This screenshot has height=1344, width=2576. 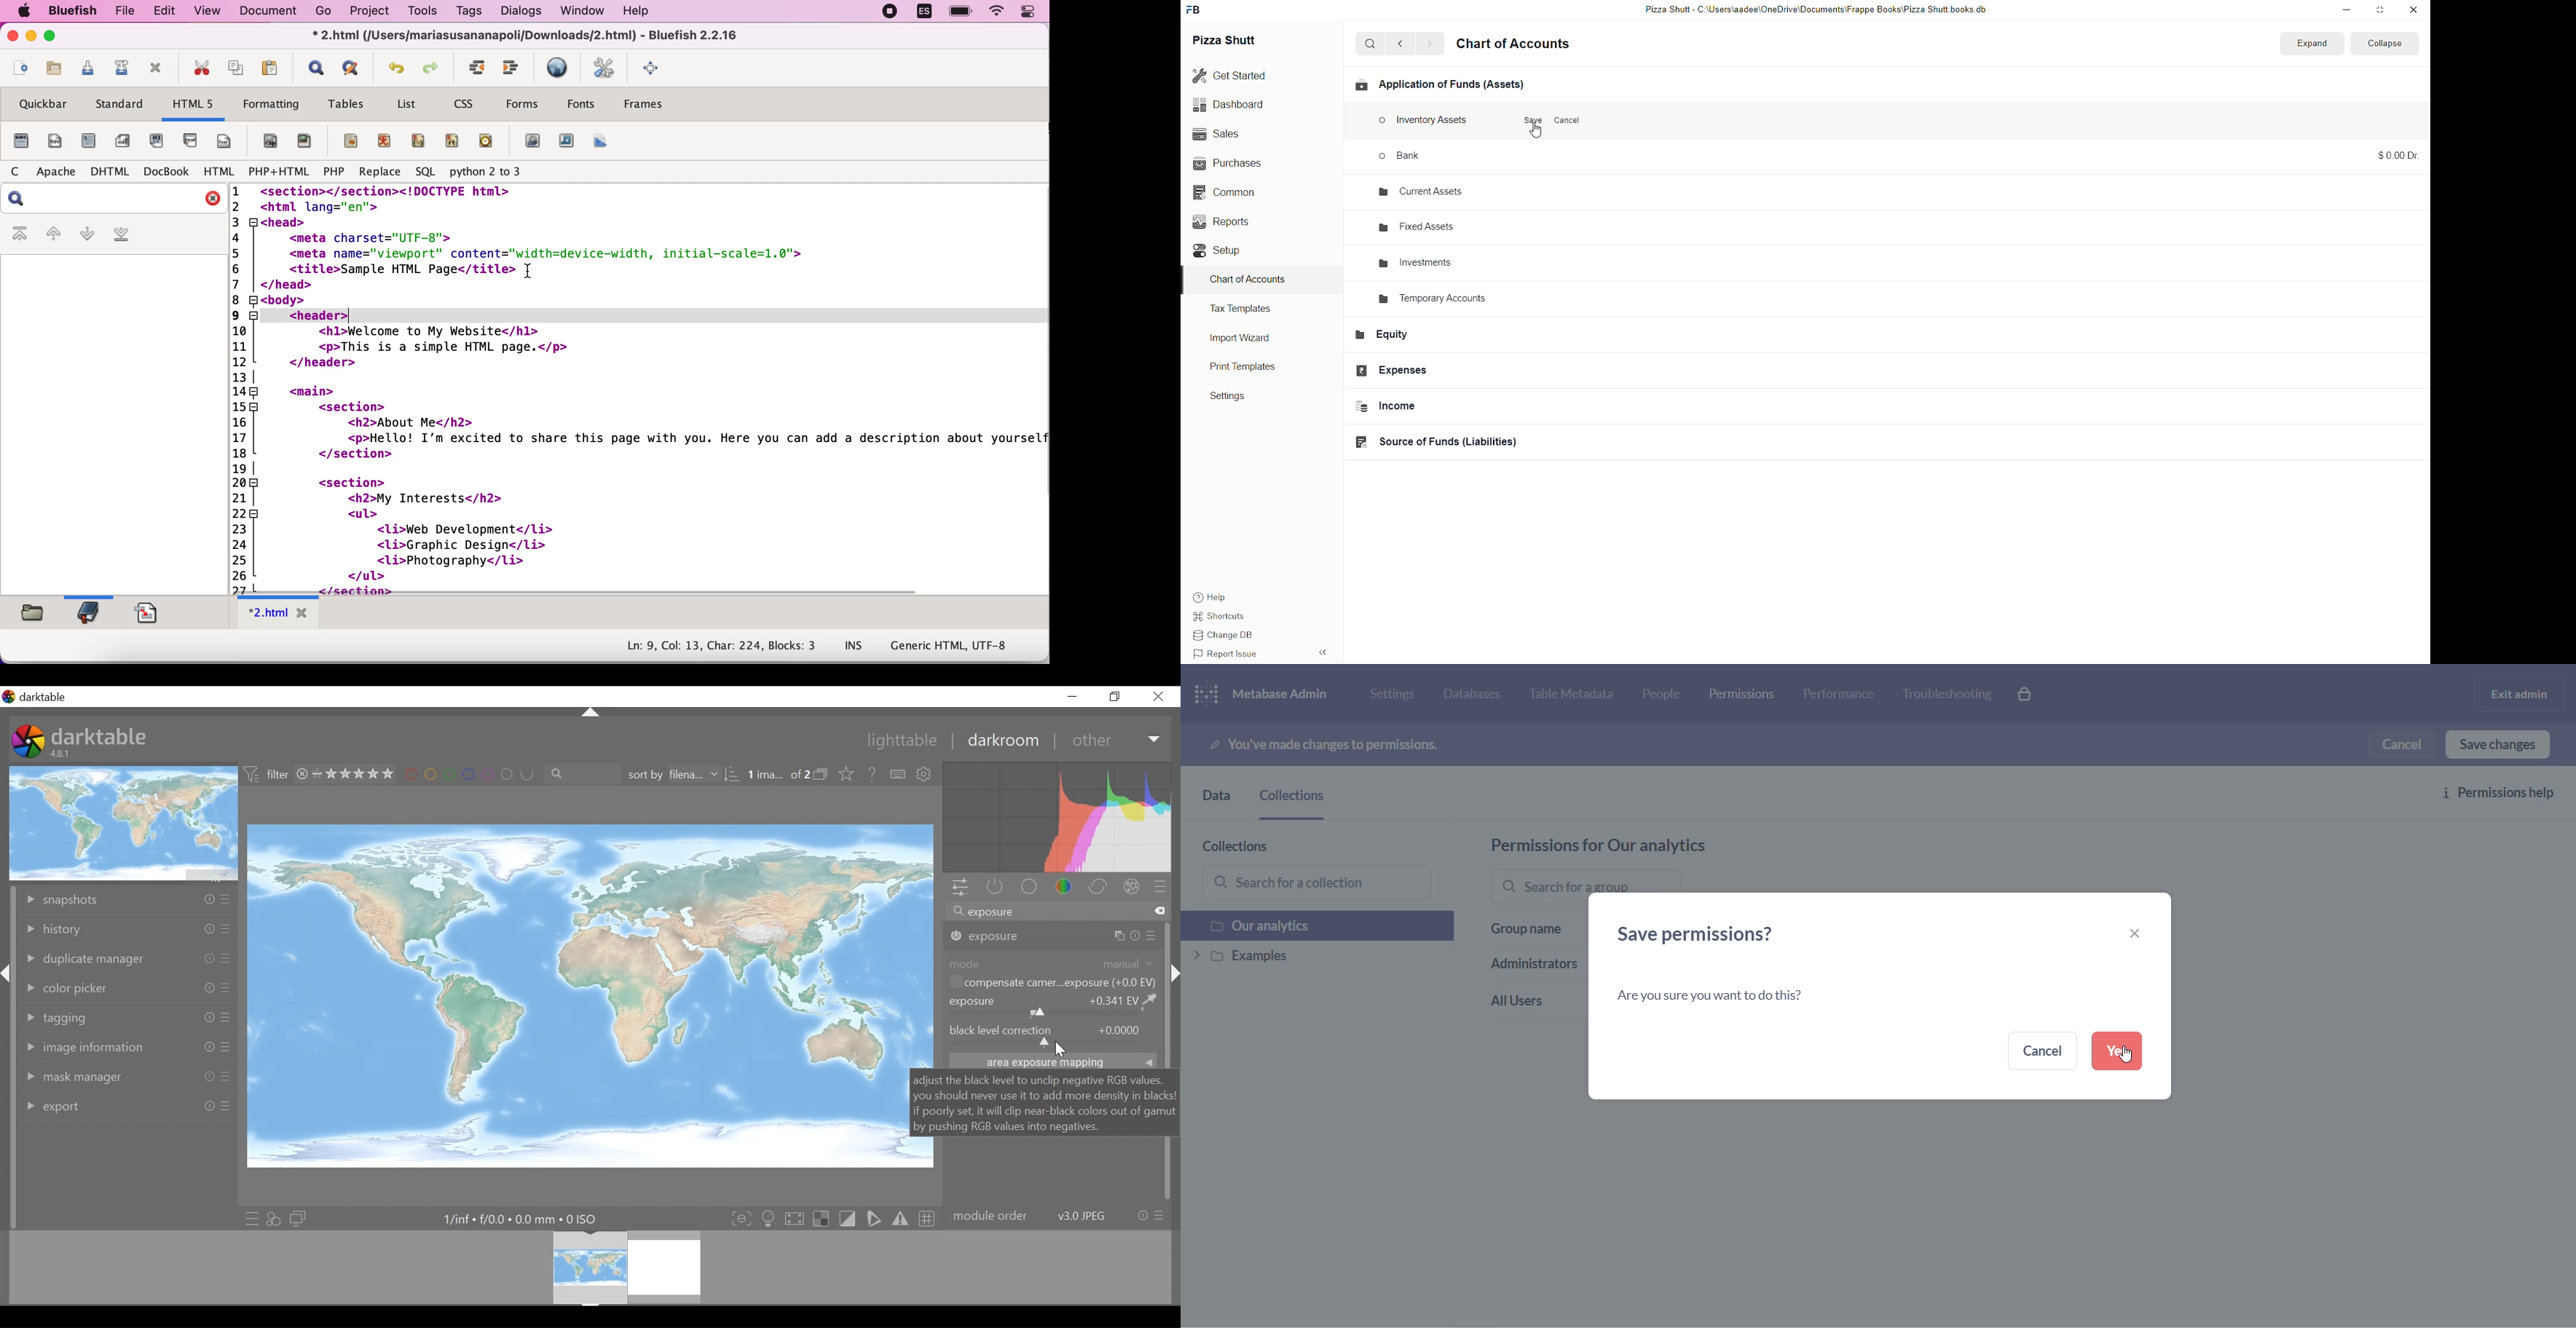 What do you see at coordinates (1455, 408) in the screenshot?
I see `Income ` at bounding box center [1455, 408].